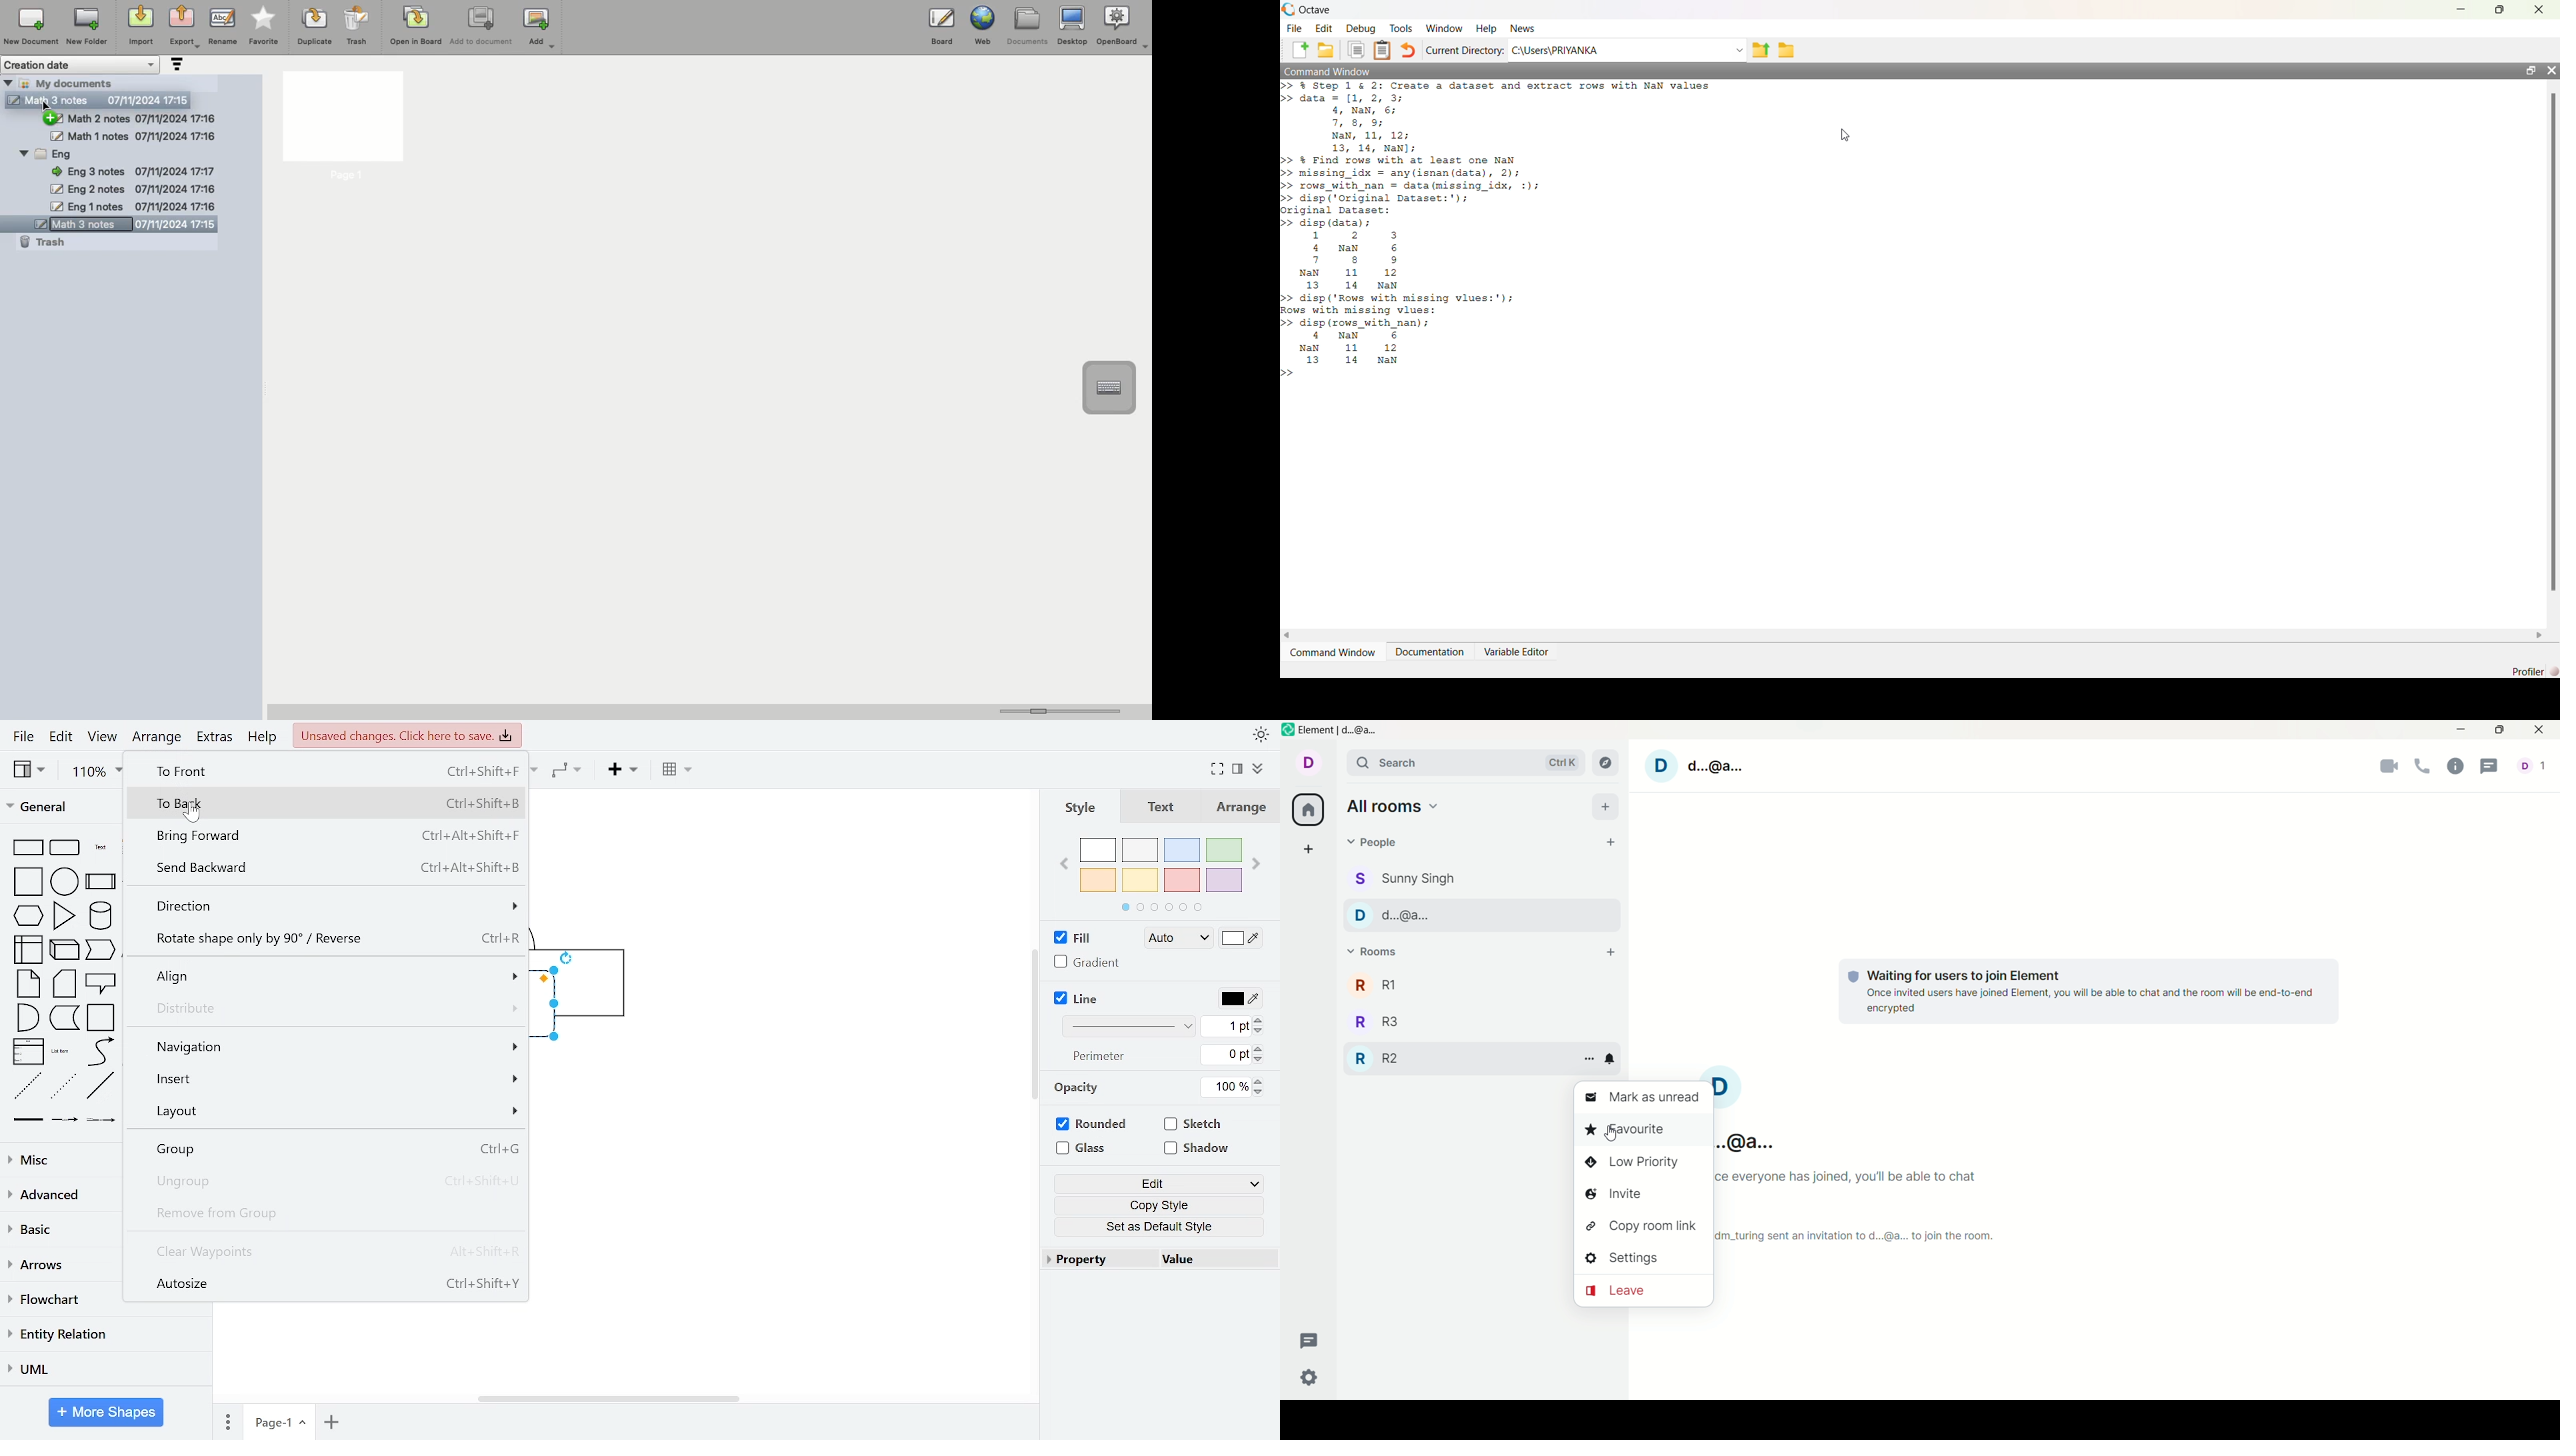 This screenshot has width=2576, height=1456. Describe the element at coordinates (1307, 811) in the screenshot. I see `all rooms` at that location.